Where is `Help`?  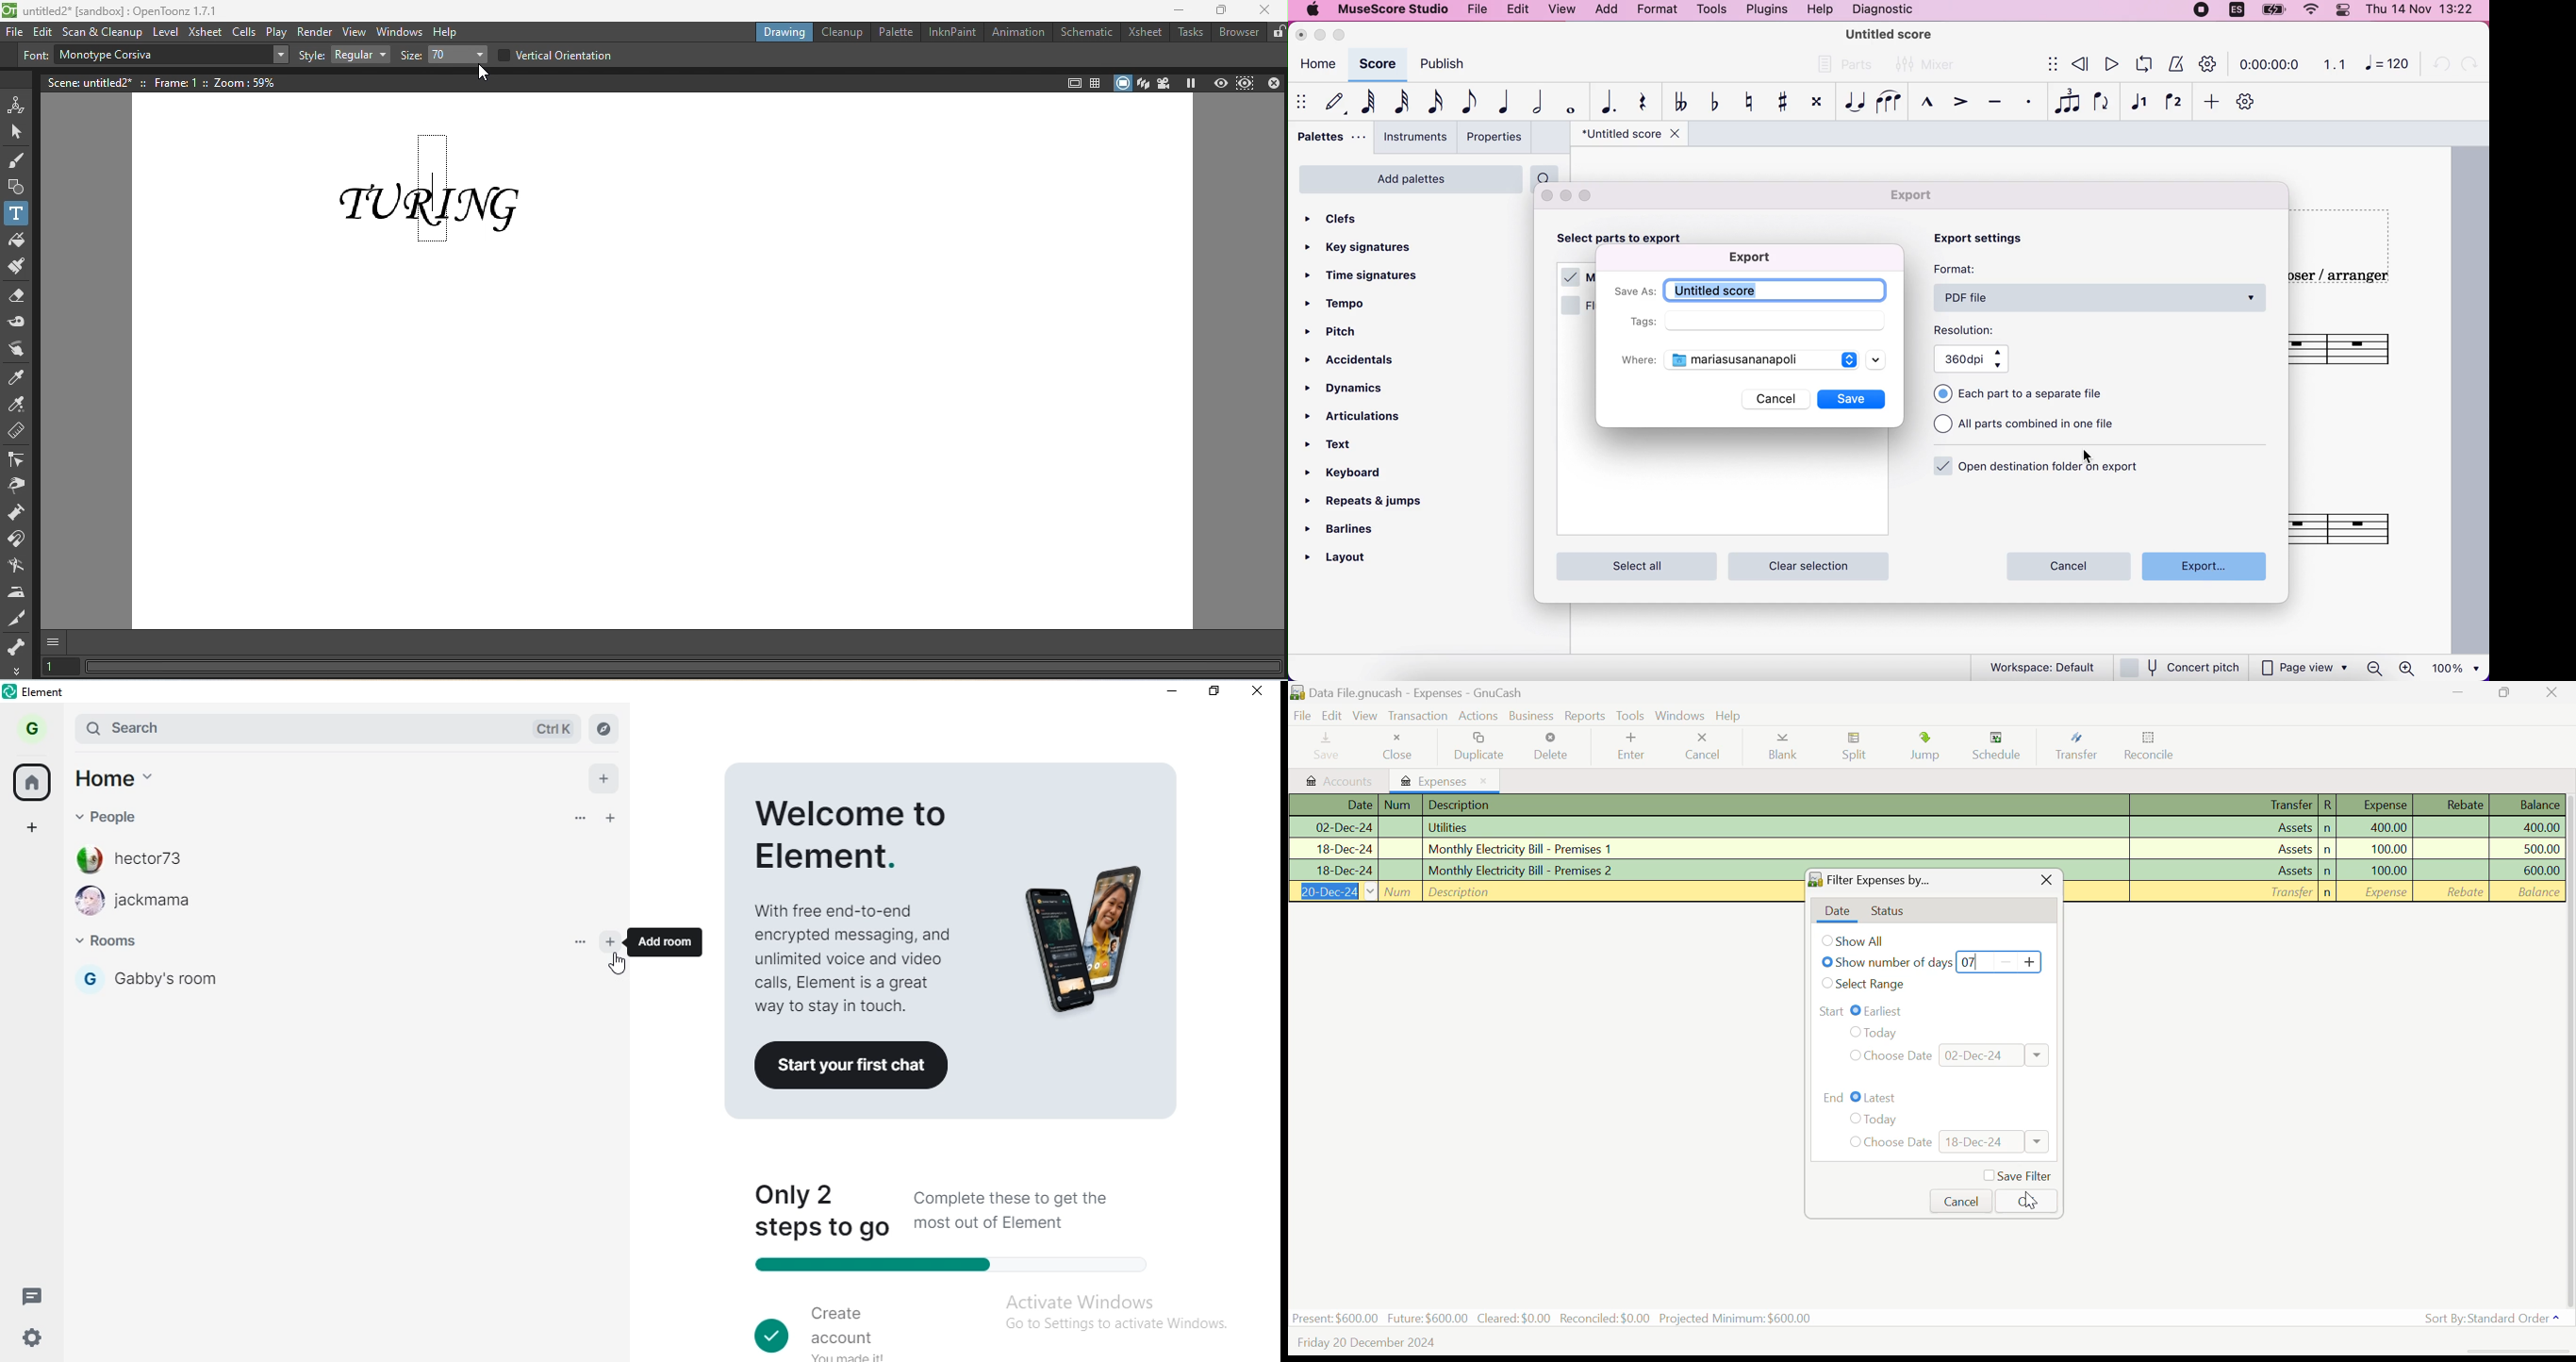
Help is located at coordinates (1728, 715).